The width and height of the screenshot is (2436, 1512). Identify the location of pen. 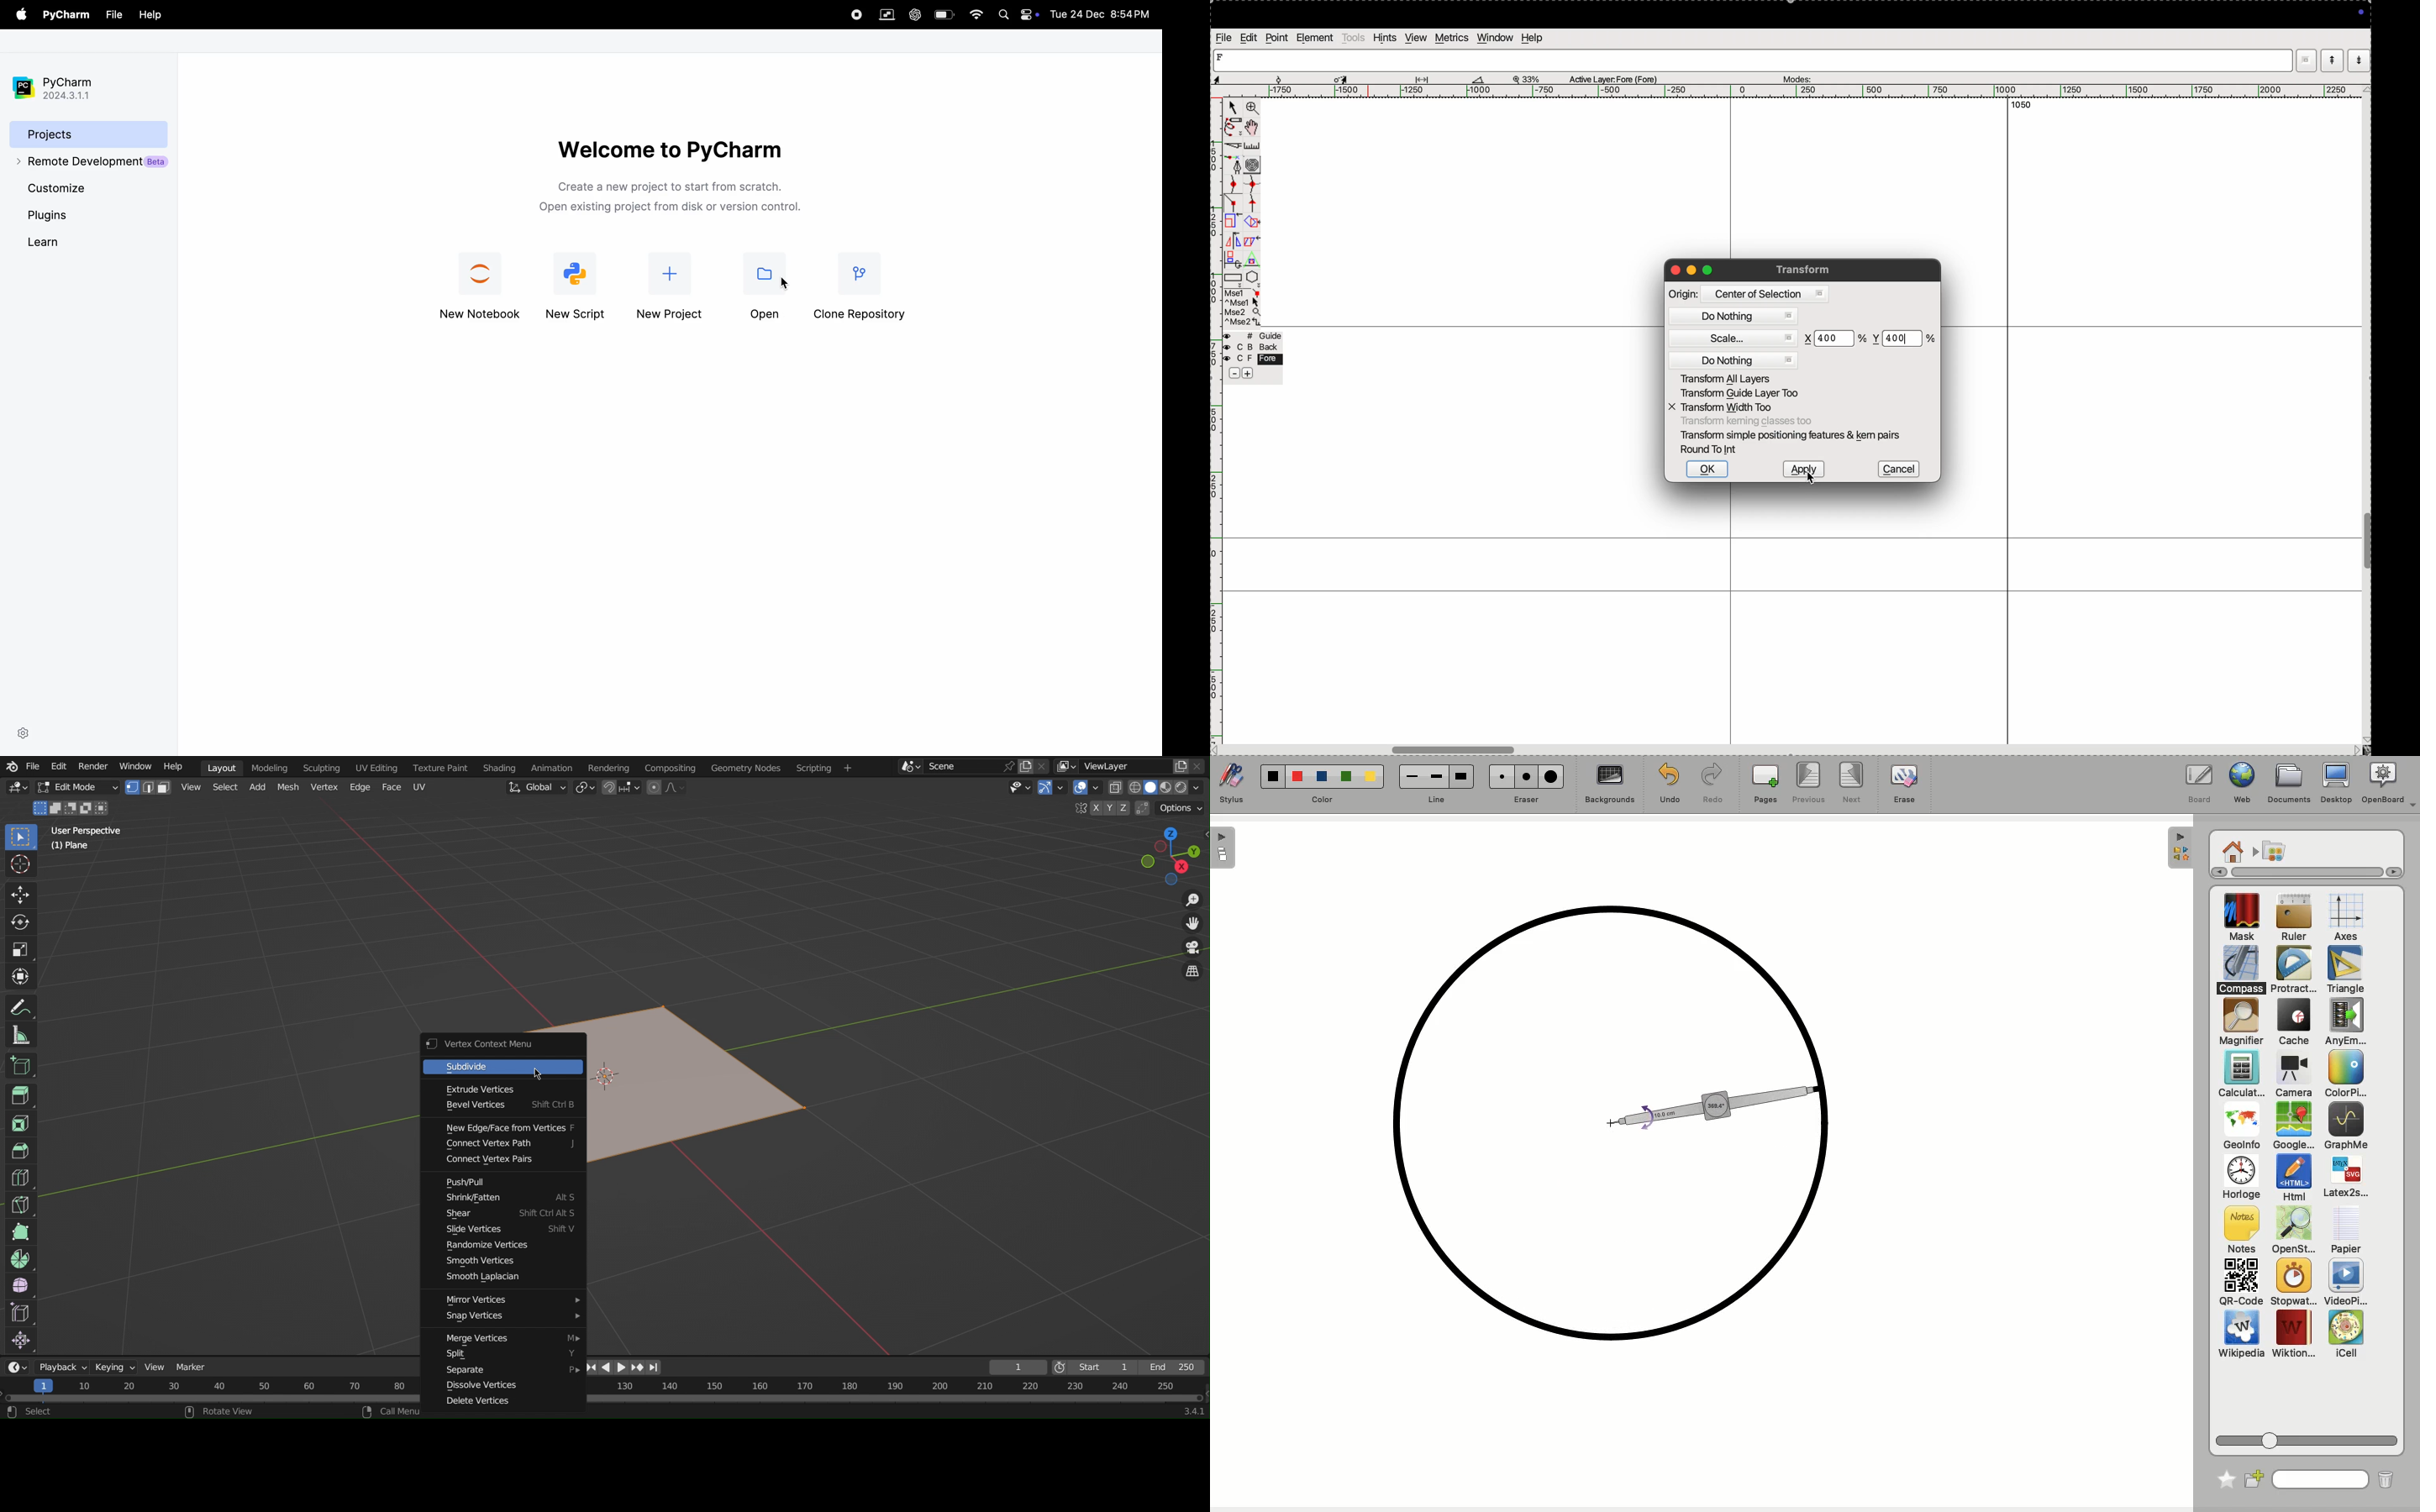
(1231, 129).